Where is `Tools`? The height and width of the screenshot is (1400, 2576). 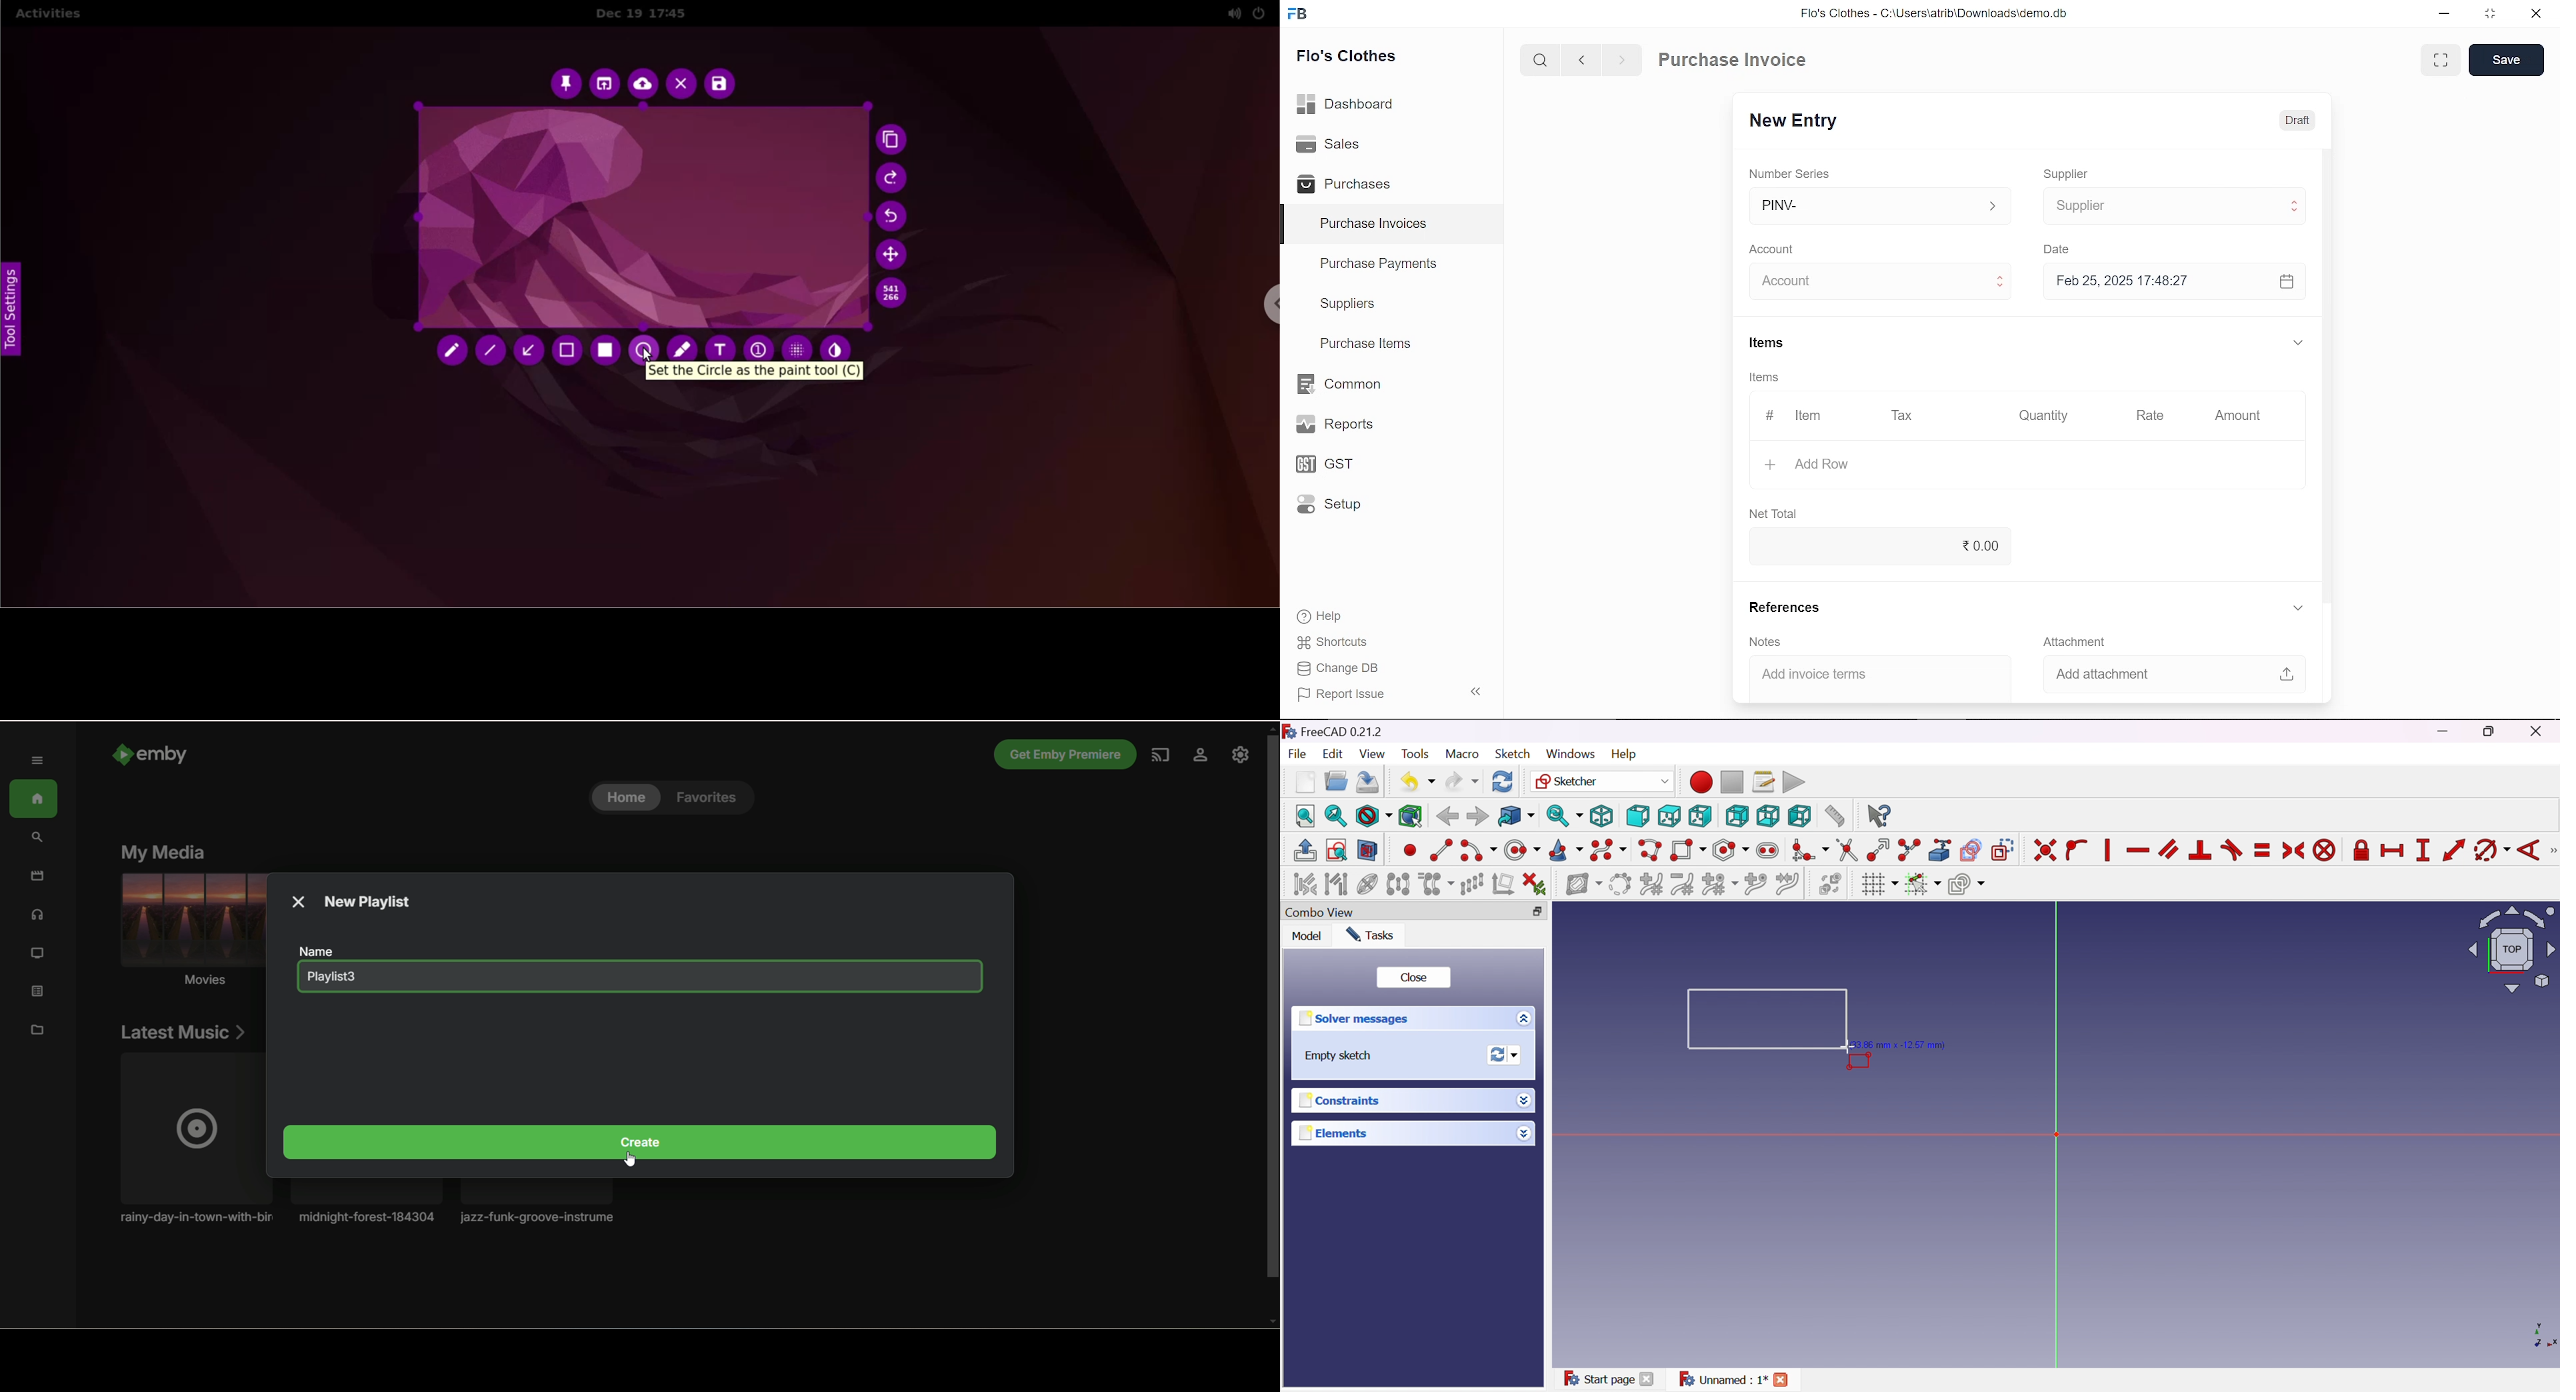 Tools is located at coordinates (1414, 751).